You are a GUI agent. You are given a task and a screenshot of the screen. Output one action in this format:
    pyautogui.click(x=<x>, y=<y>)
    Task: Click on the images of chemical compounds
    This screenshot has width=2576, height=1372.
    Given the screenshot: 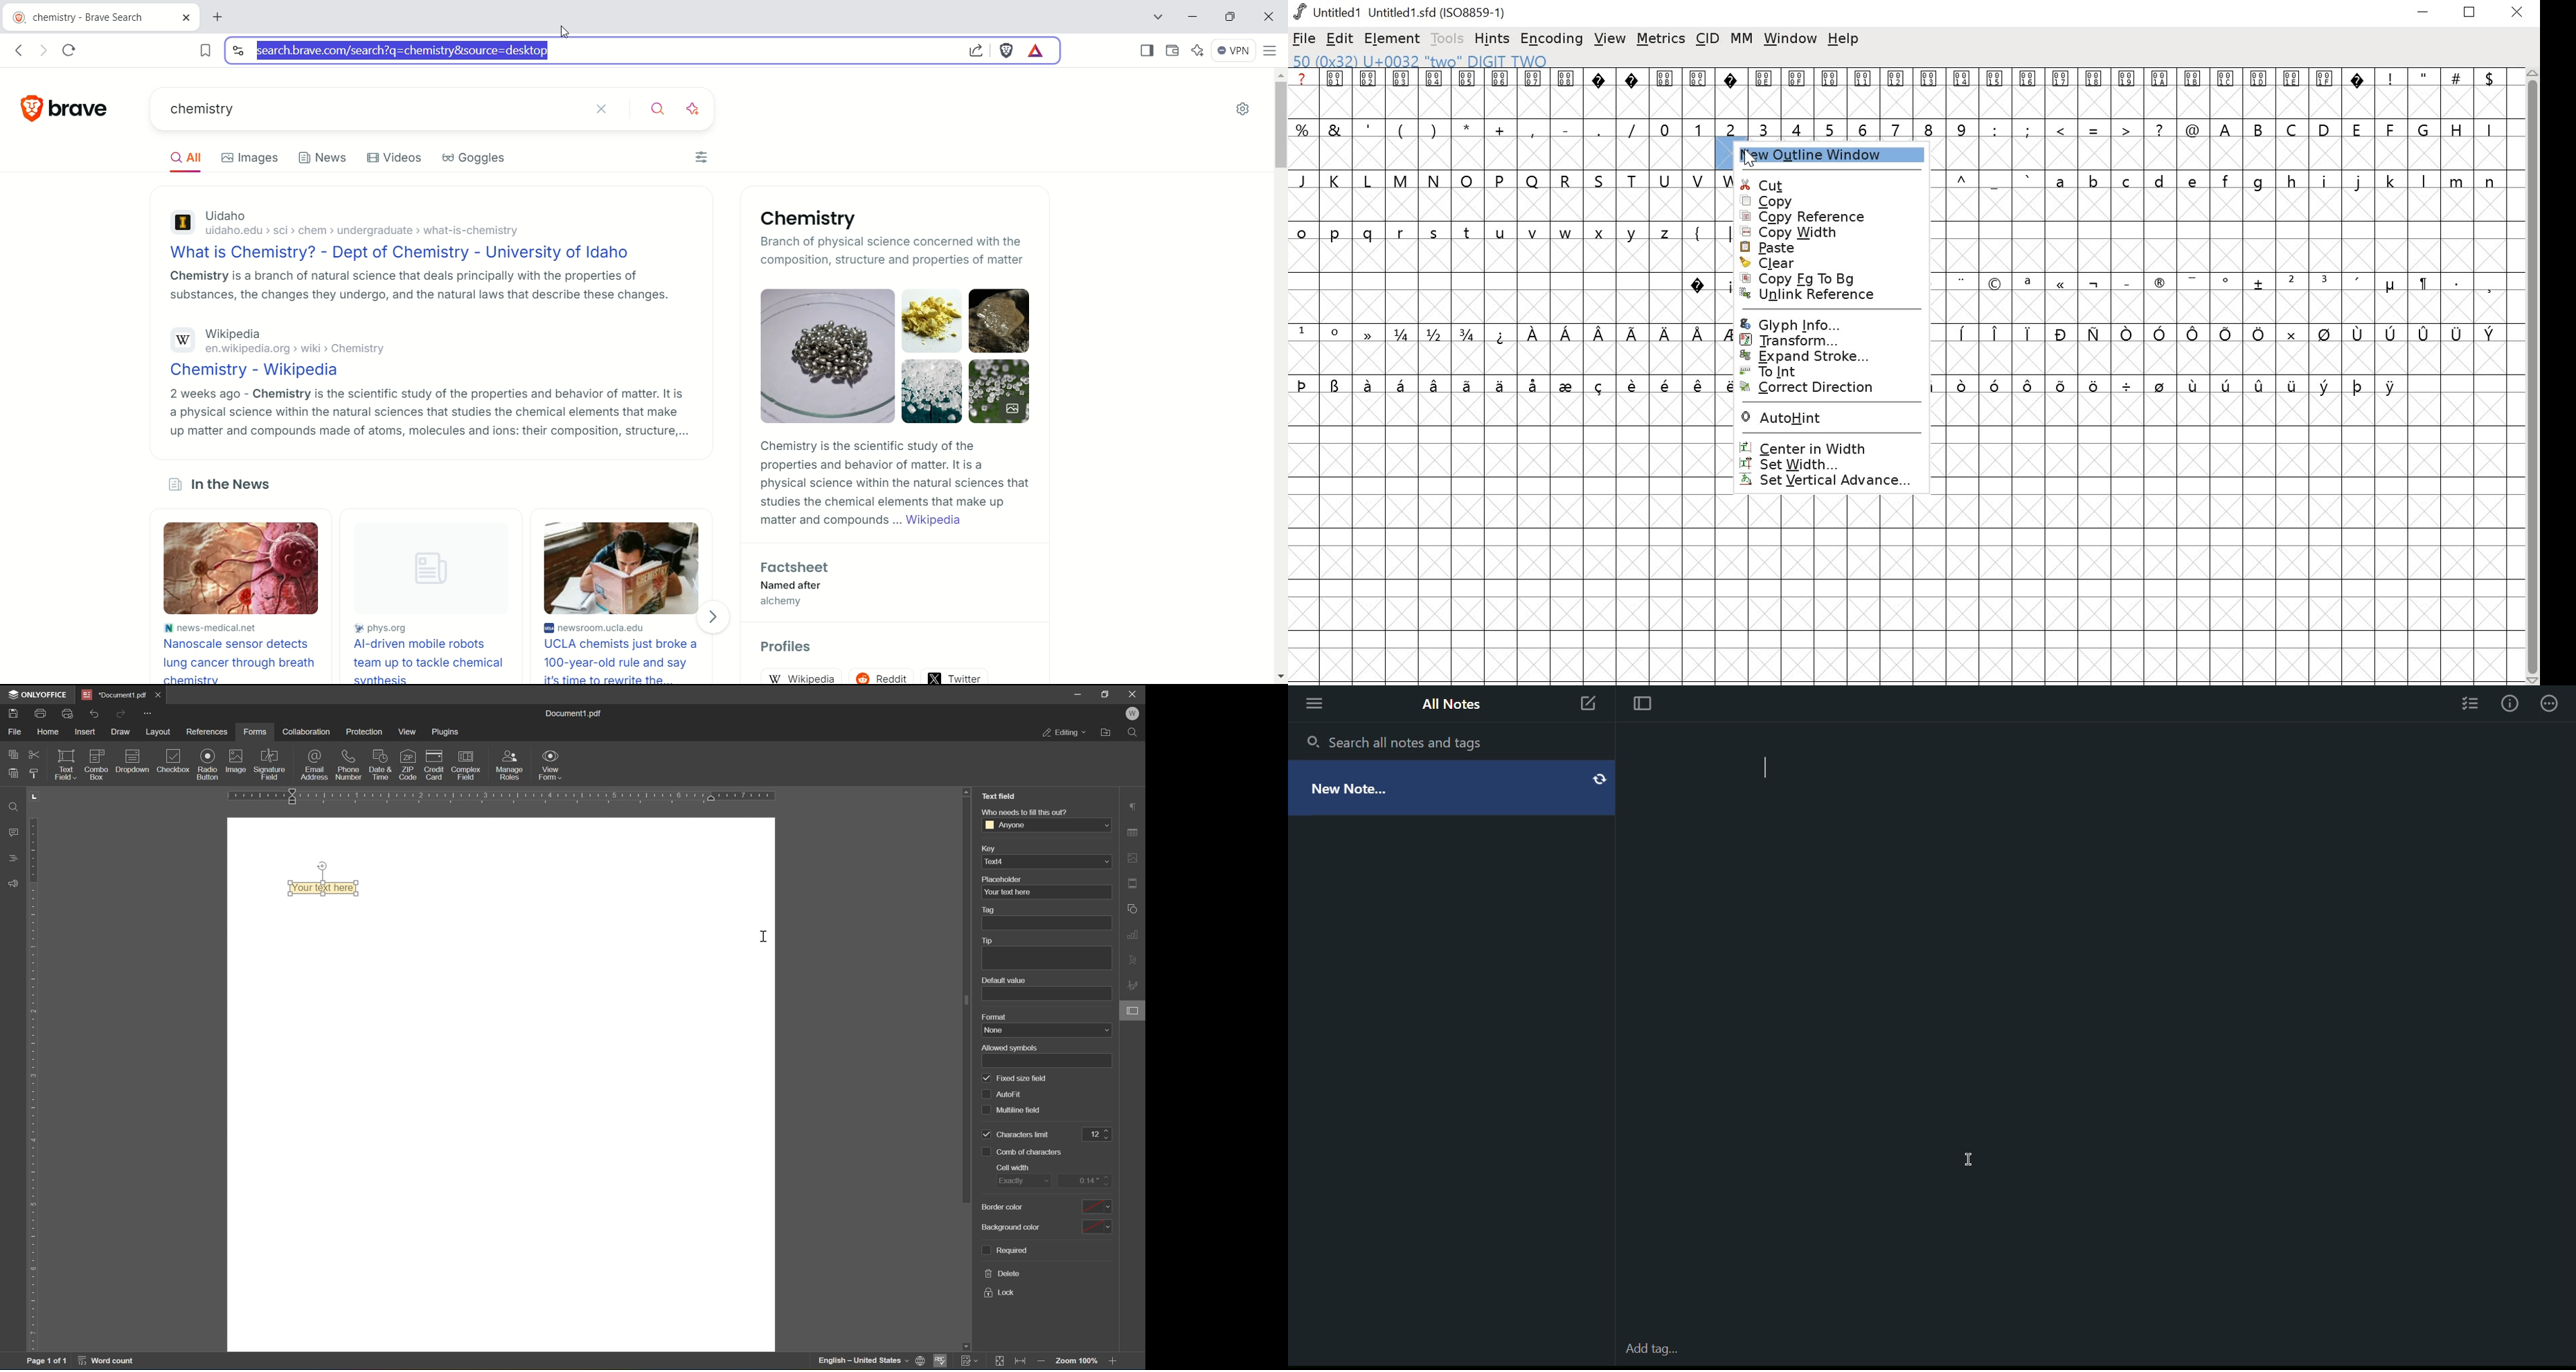 What is the action you would take?
    pyautogui.click(x=820, y=355)
    